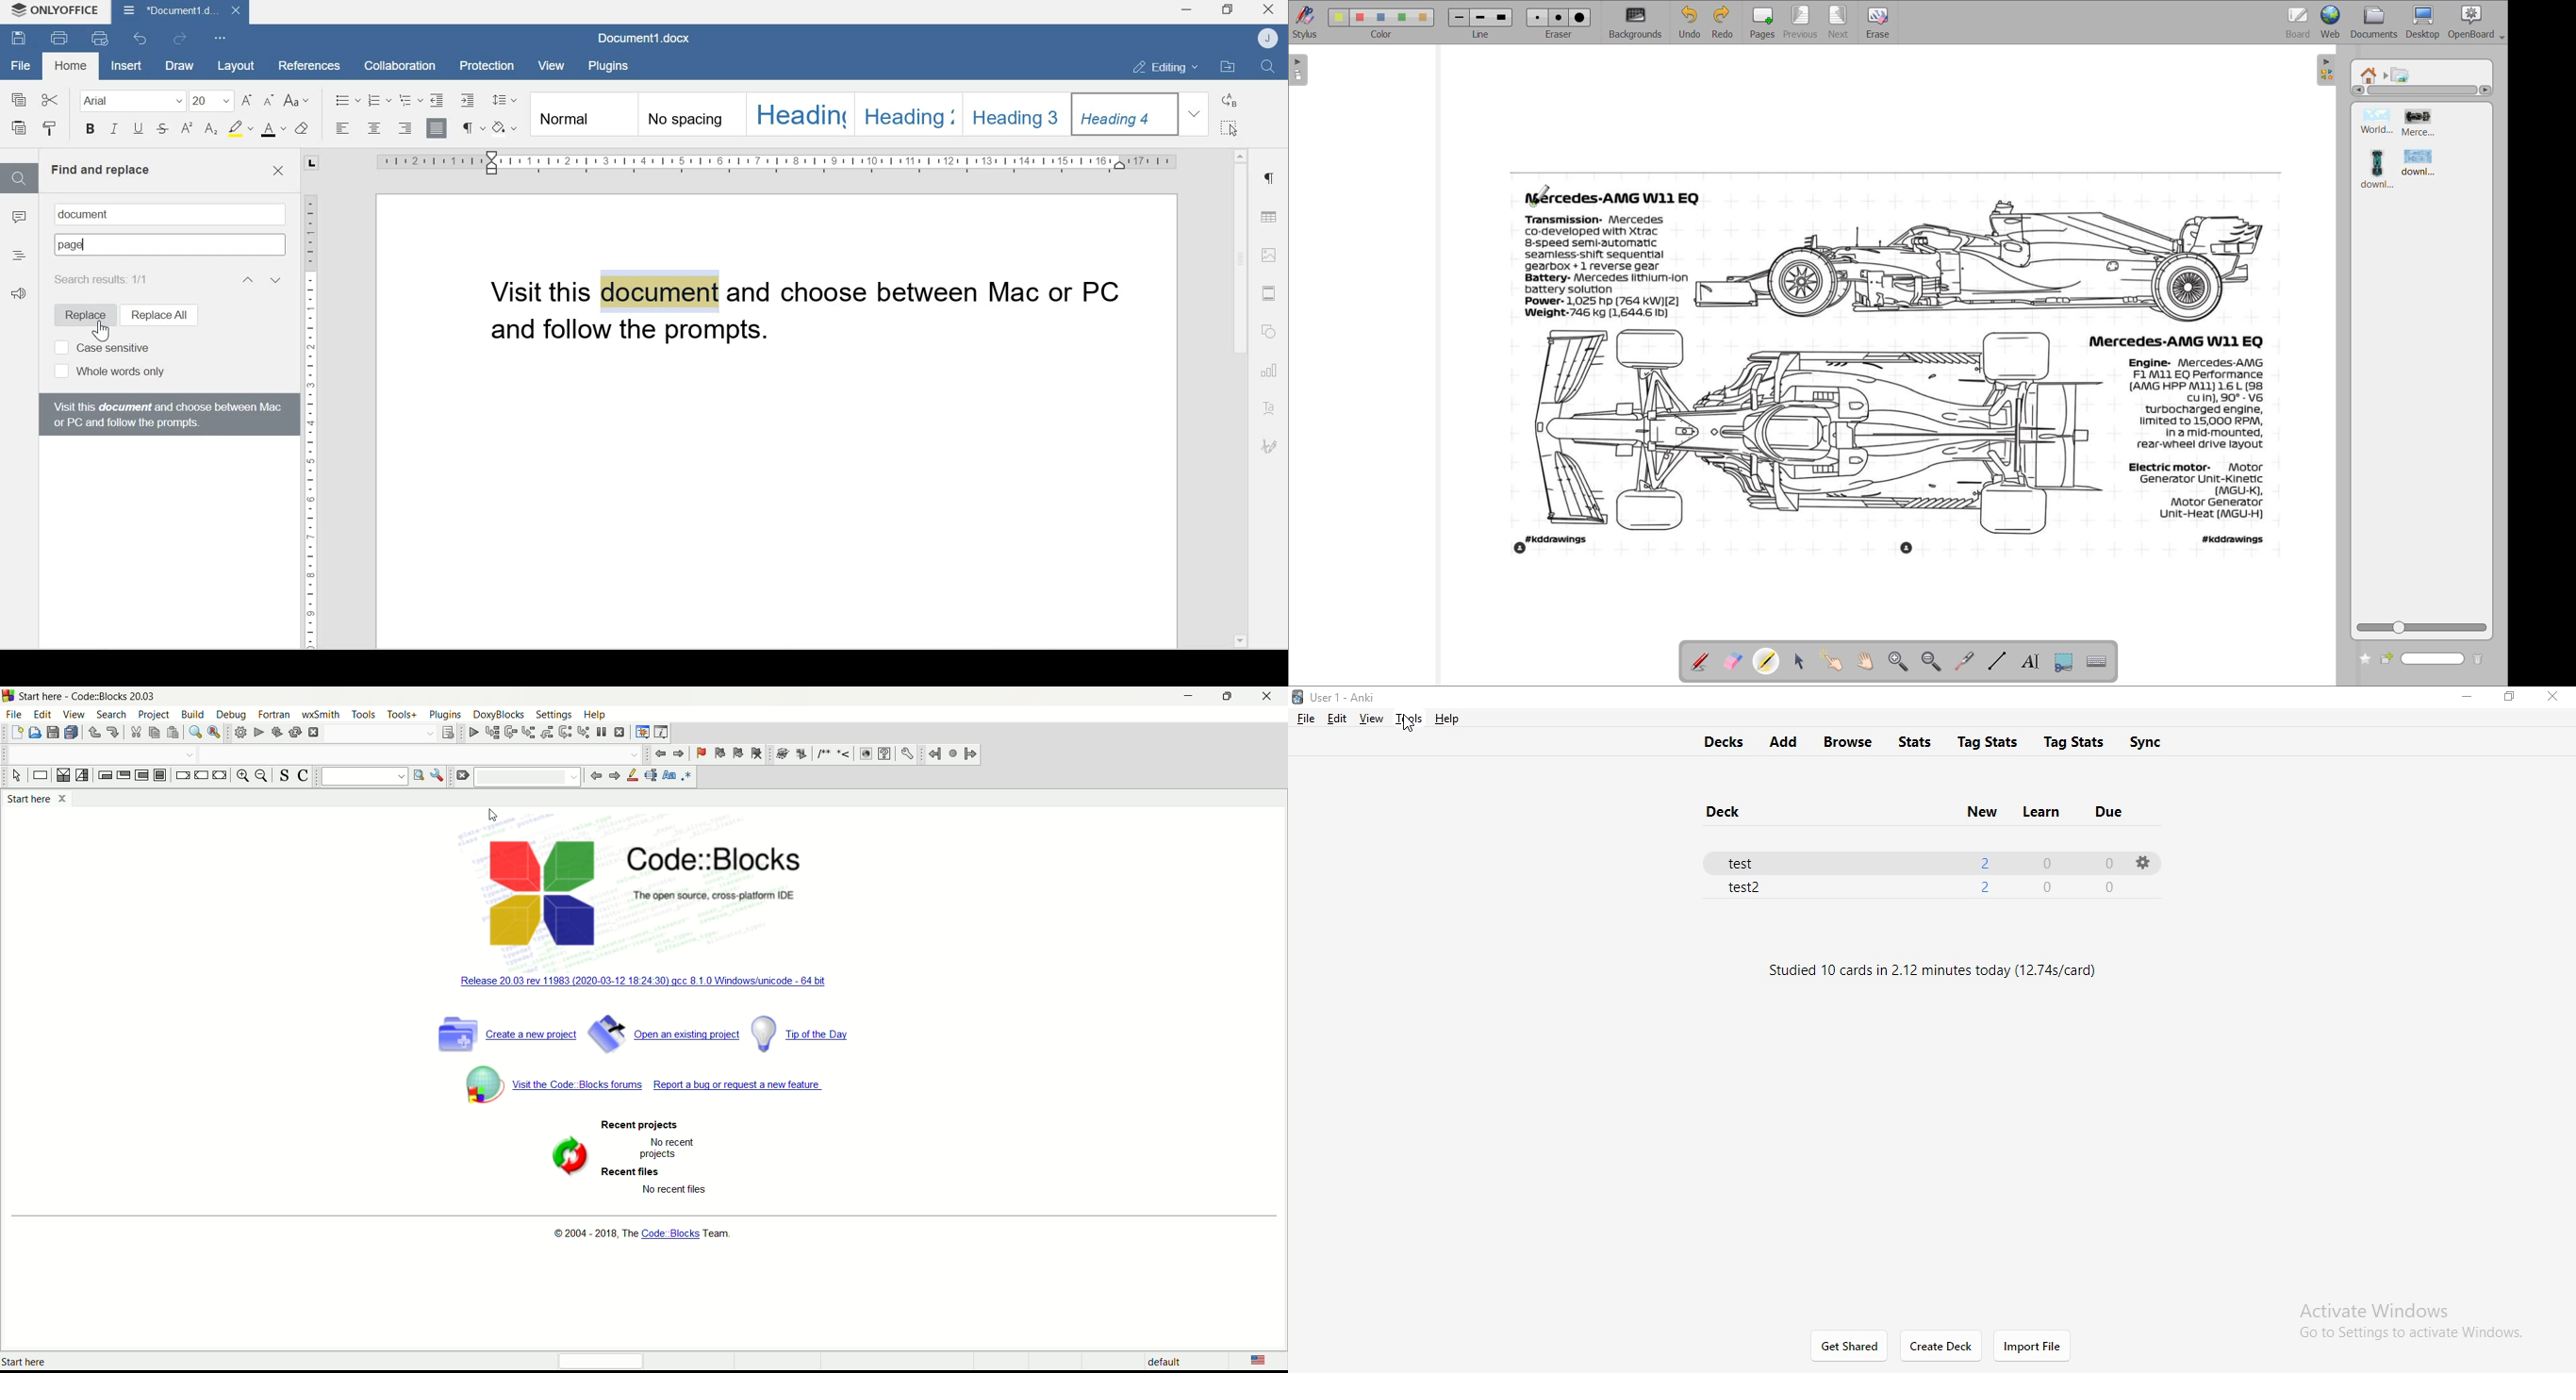 Image resolution: width=2576 pixels, height=1400 pixels. What do you see at coordinates (1269, 293) in the screenshot?
I see `Header & Footer` at bounding box center [1269, 293].